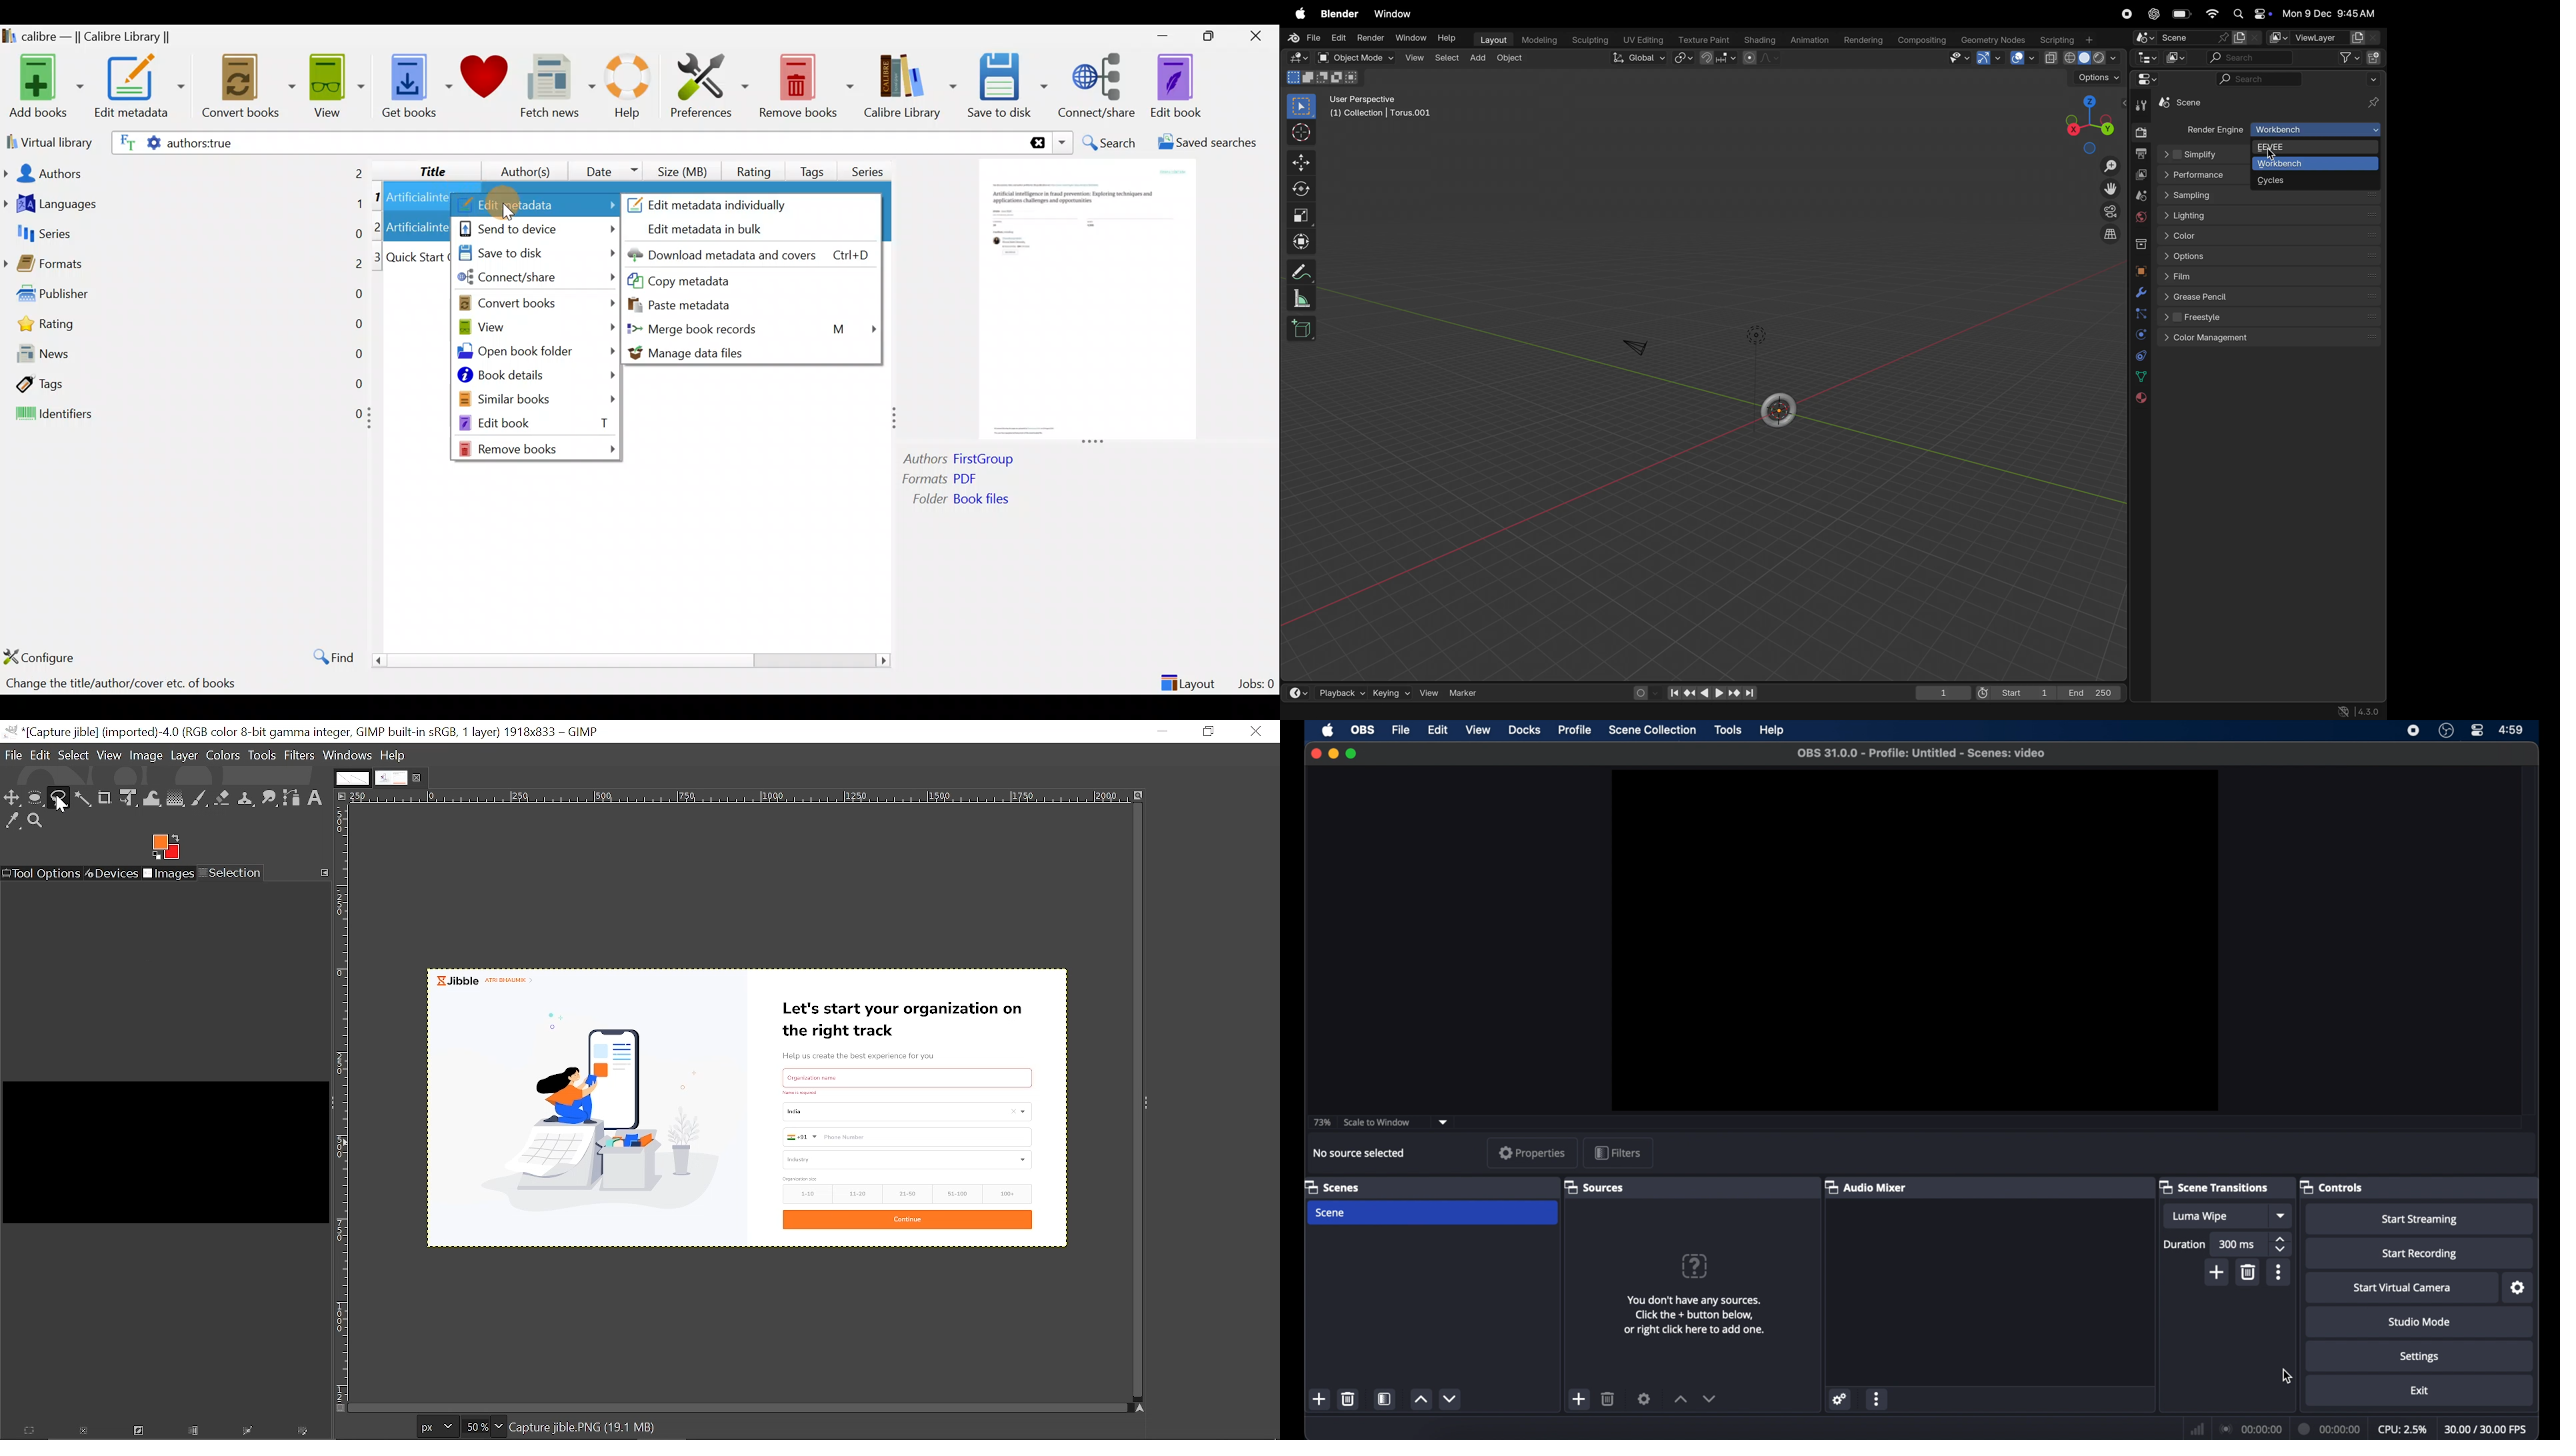 This screenshot has width=2576, height=1456. I want to click on modifiers, so click(2140, 293).